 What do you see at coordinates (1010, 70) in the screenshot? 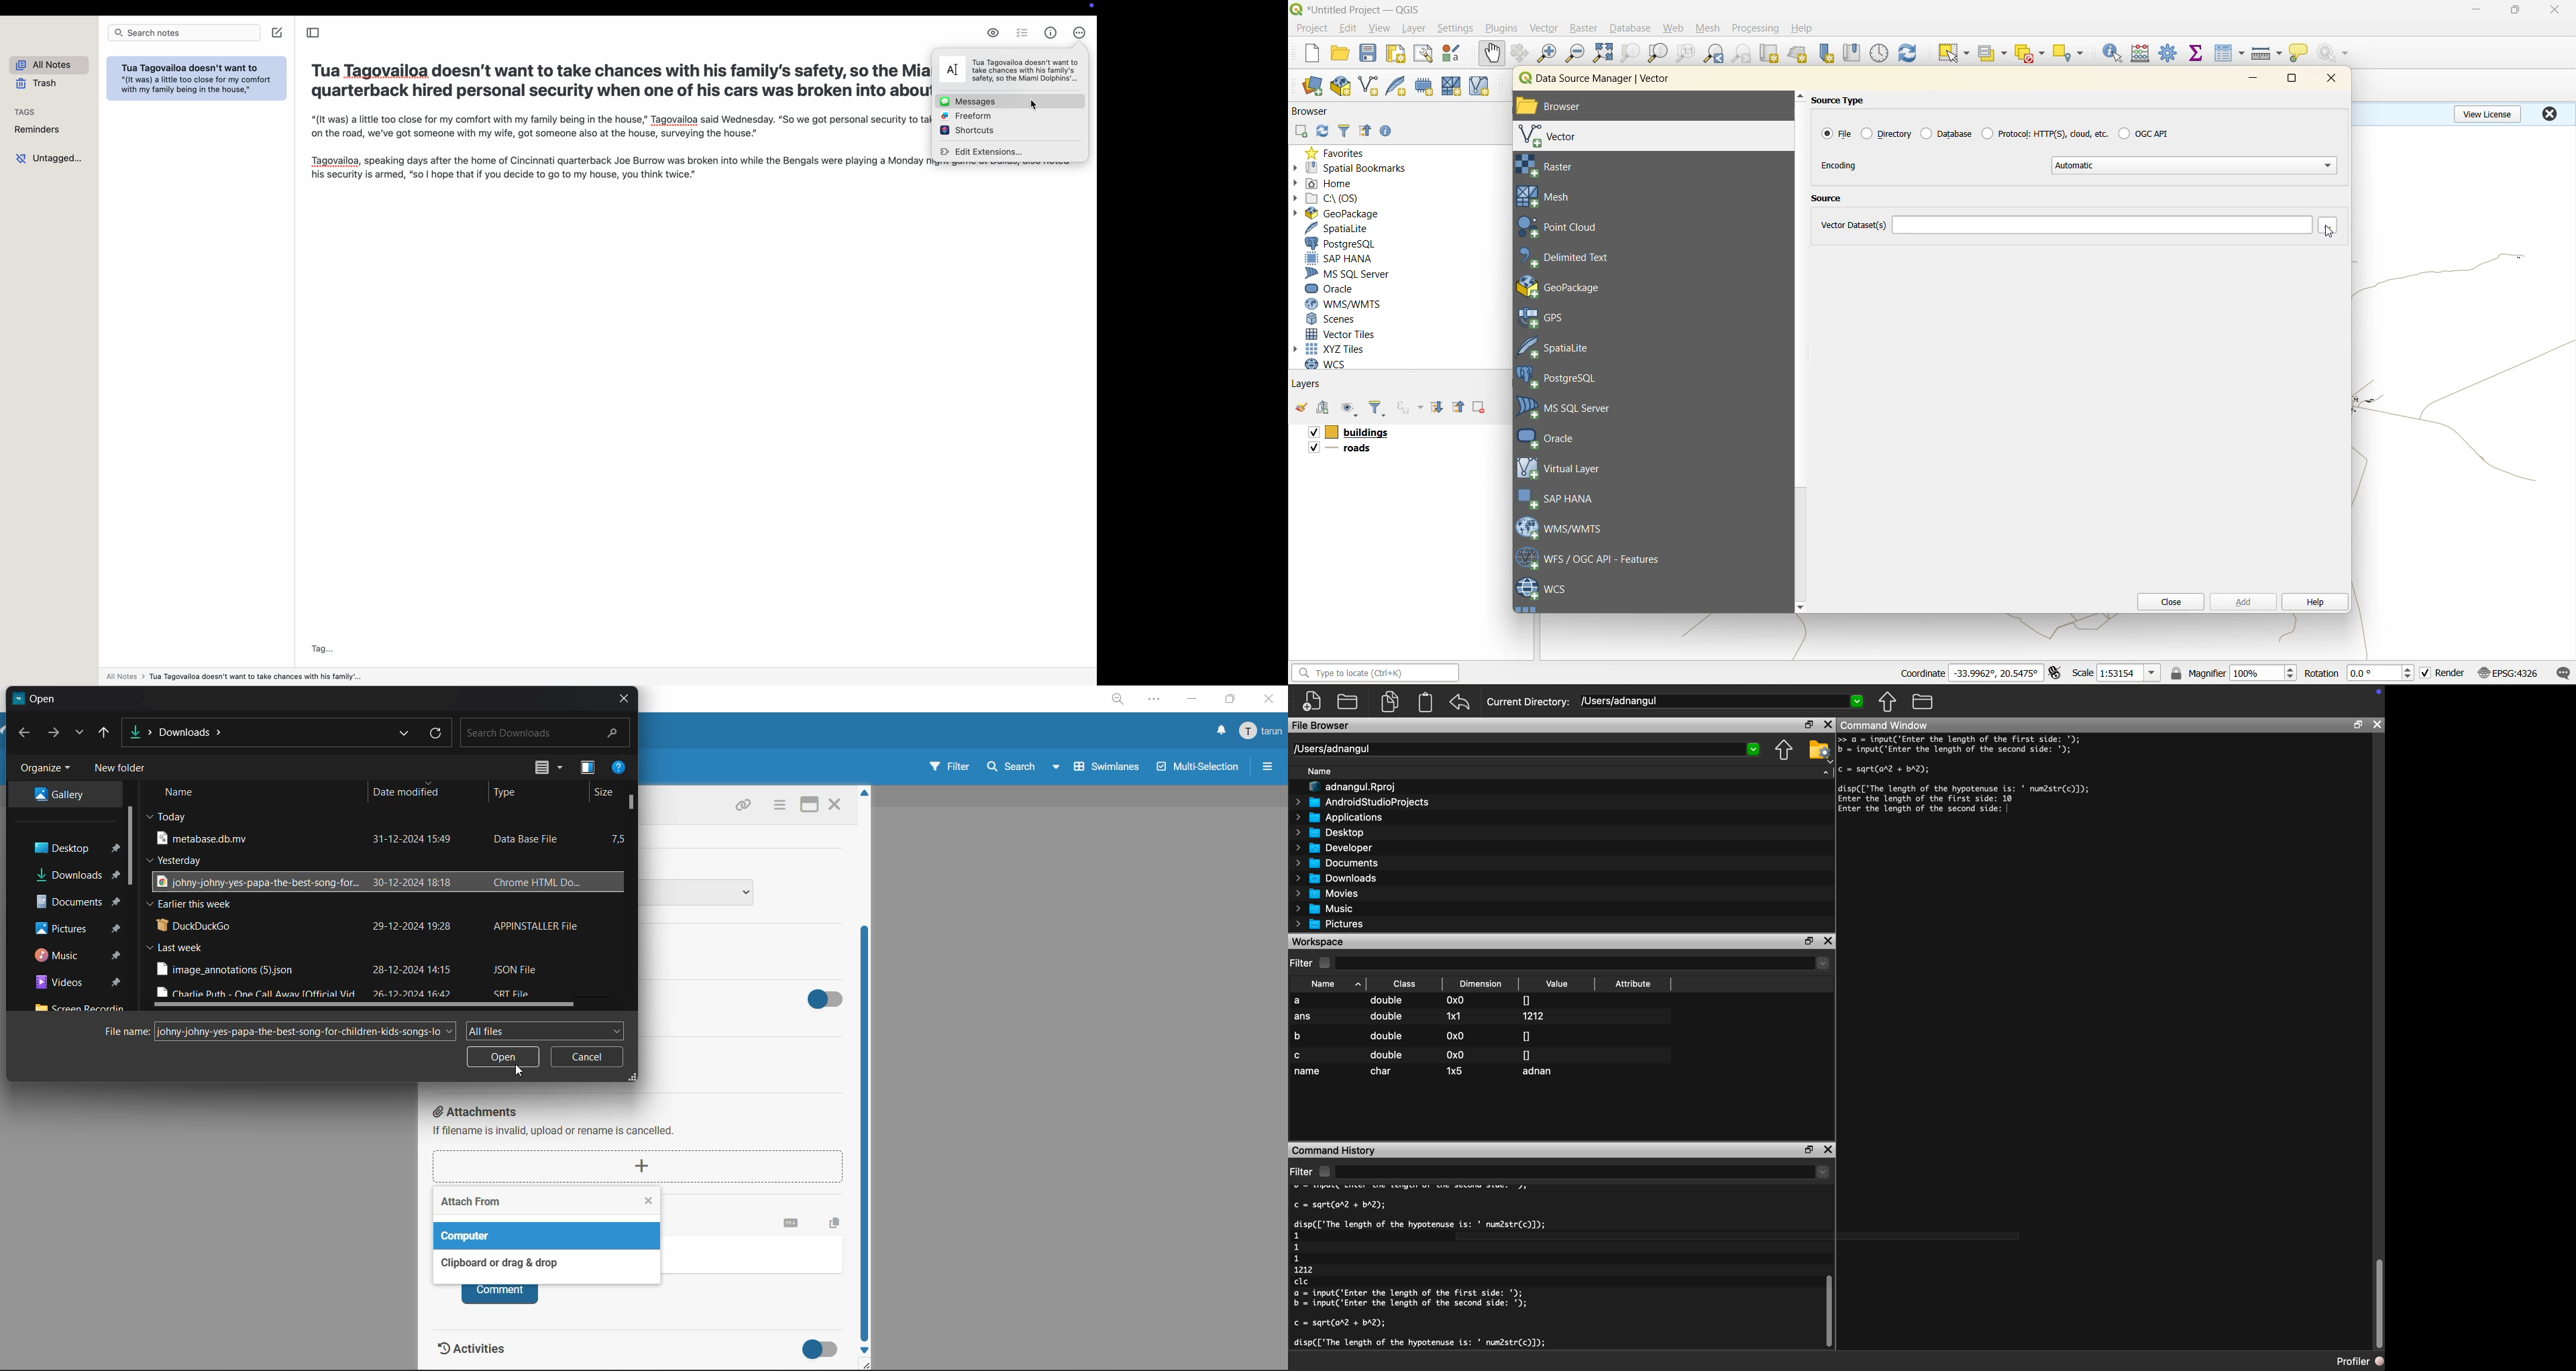
I see `note` at bounding box center [1010, 70].